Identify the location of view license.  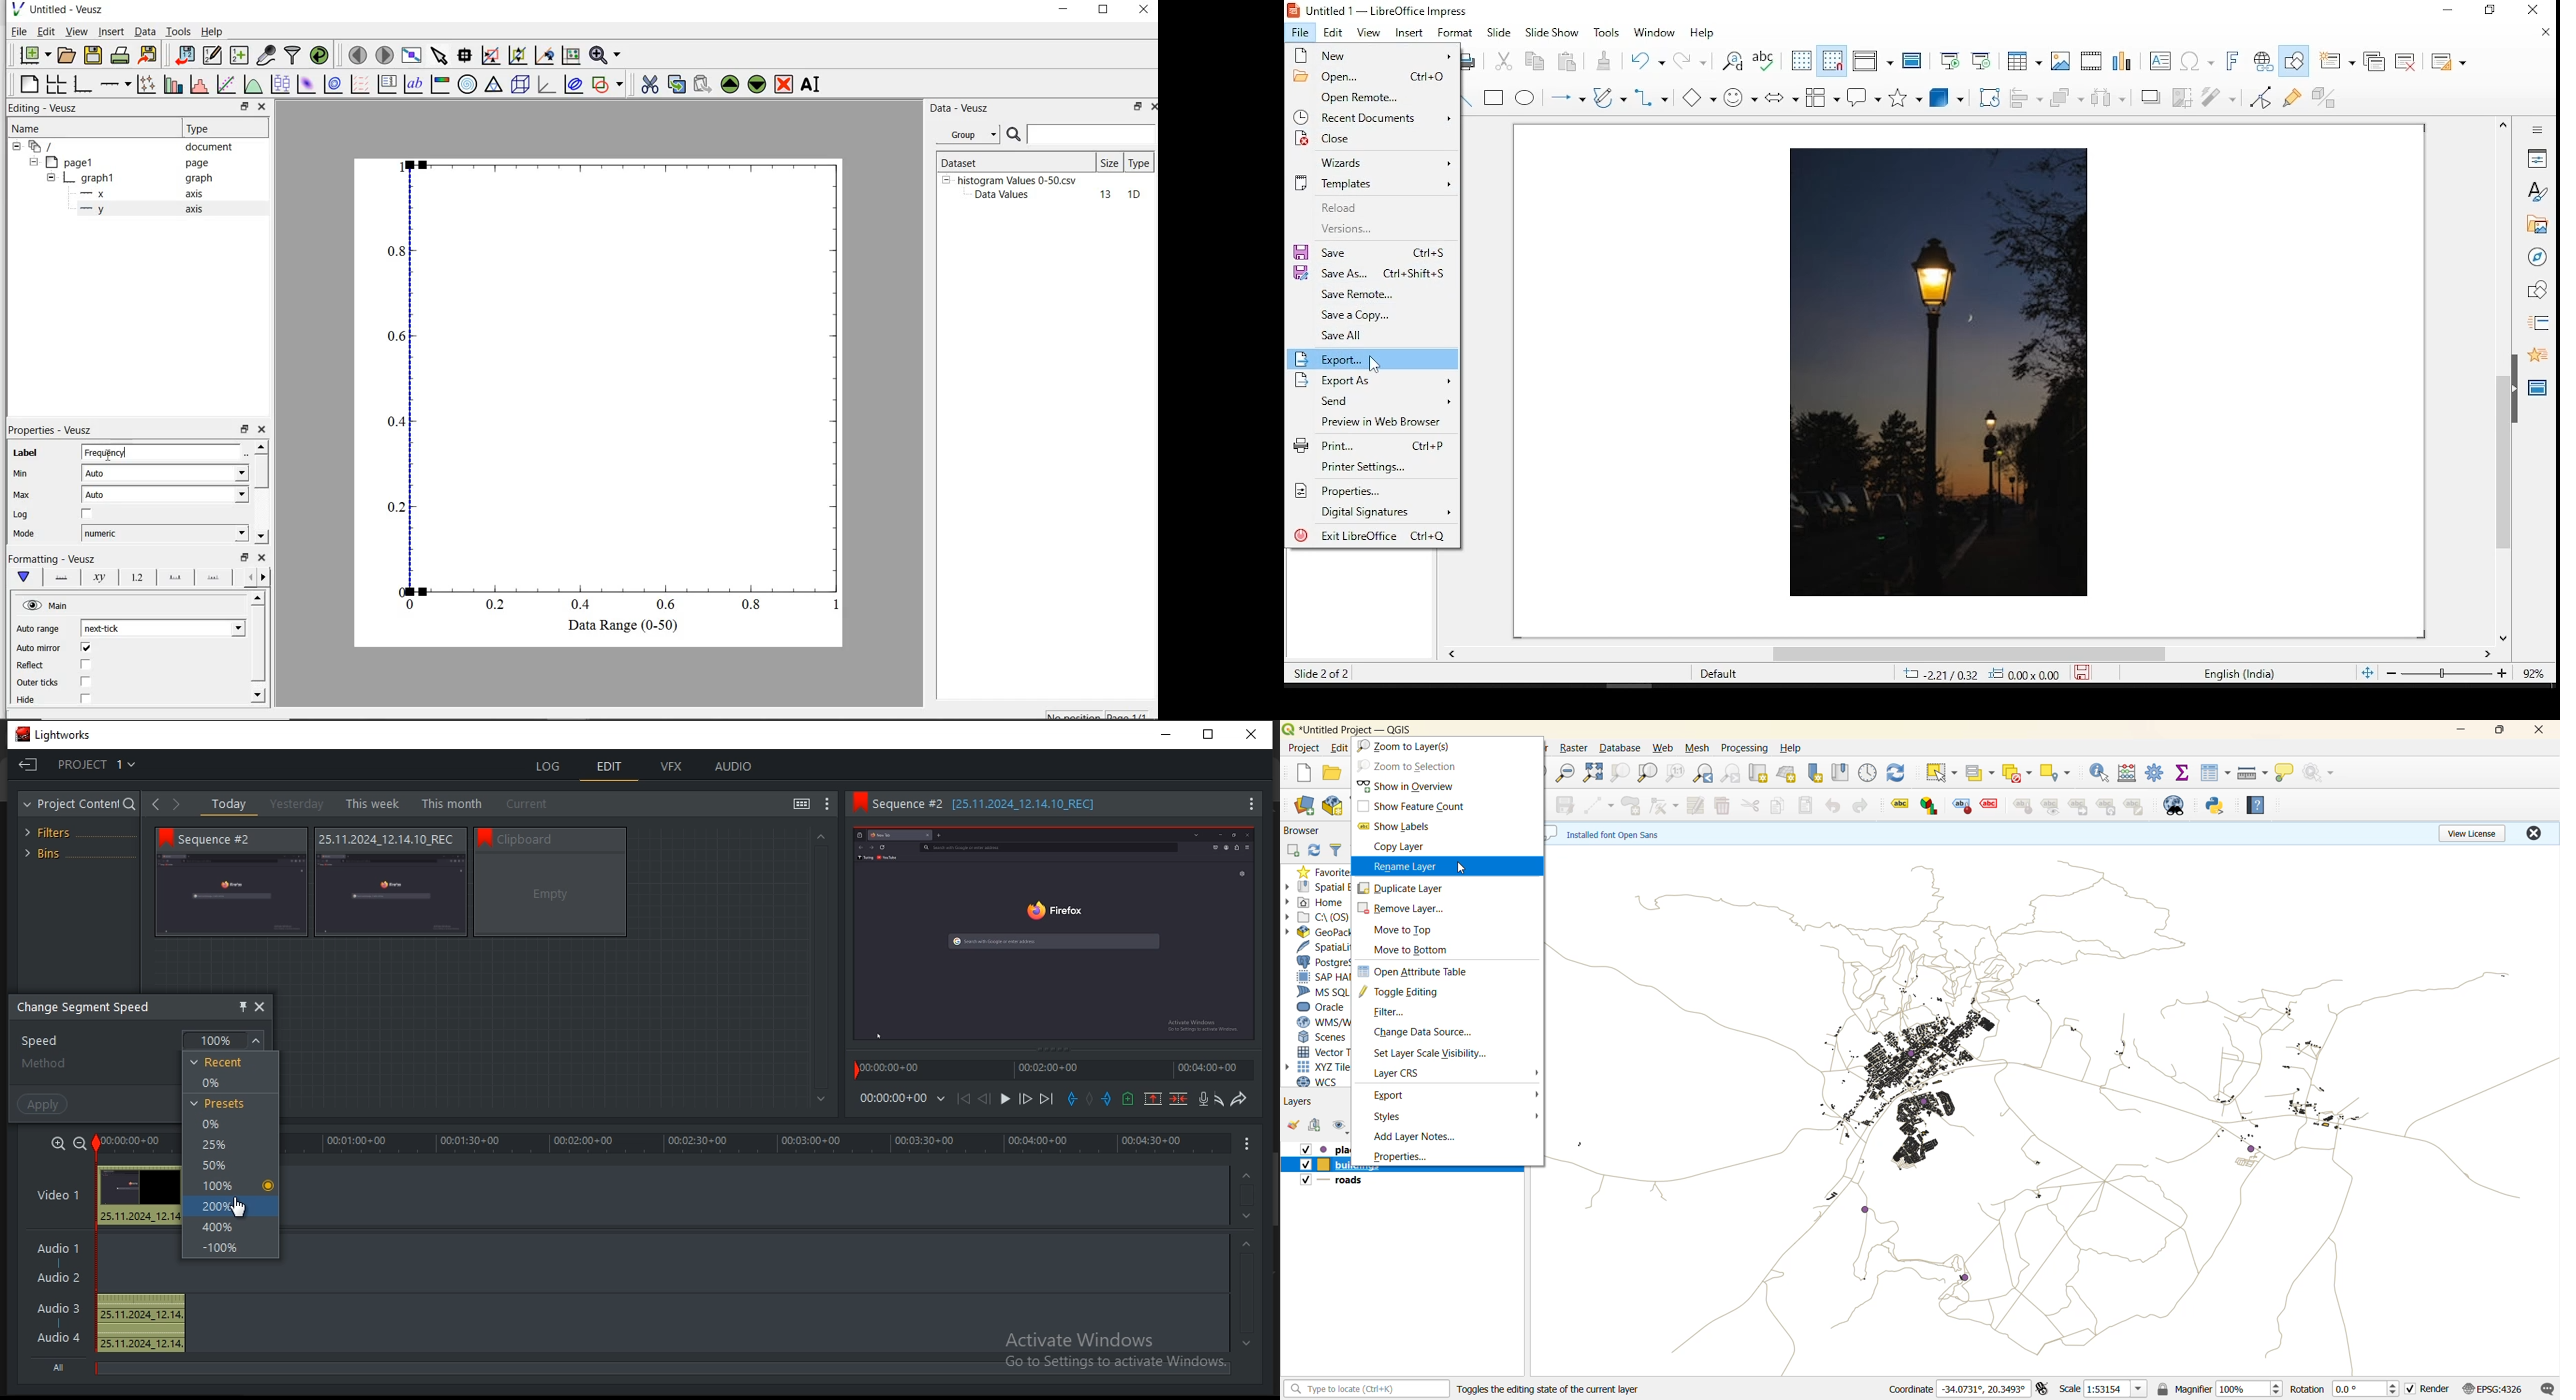
(2473, 832).